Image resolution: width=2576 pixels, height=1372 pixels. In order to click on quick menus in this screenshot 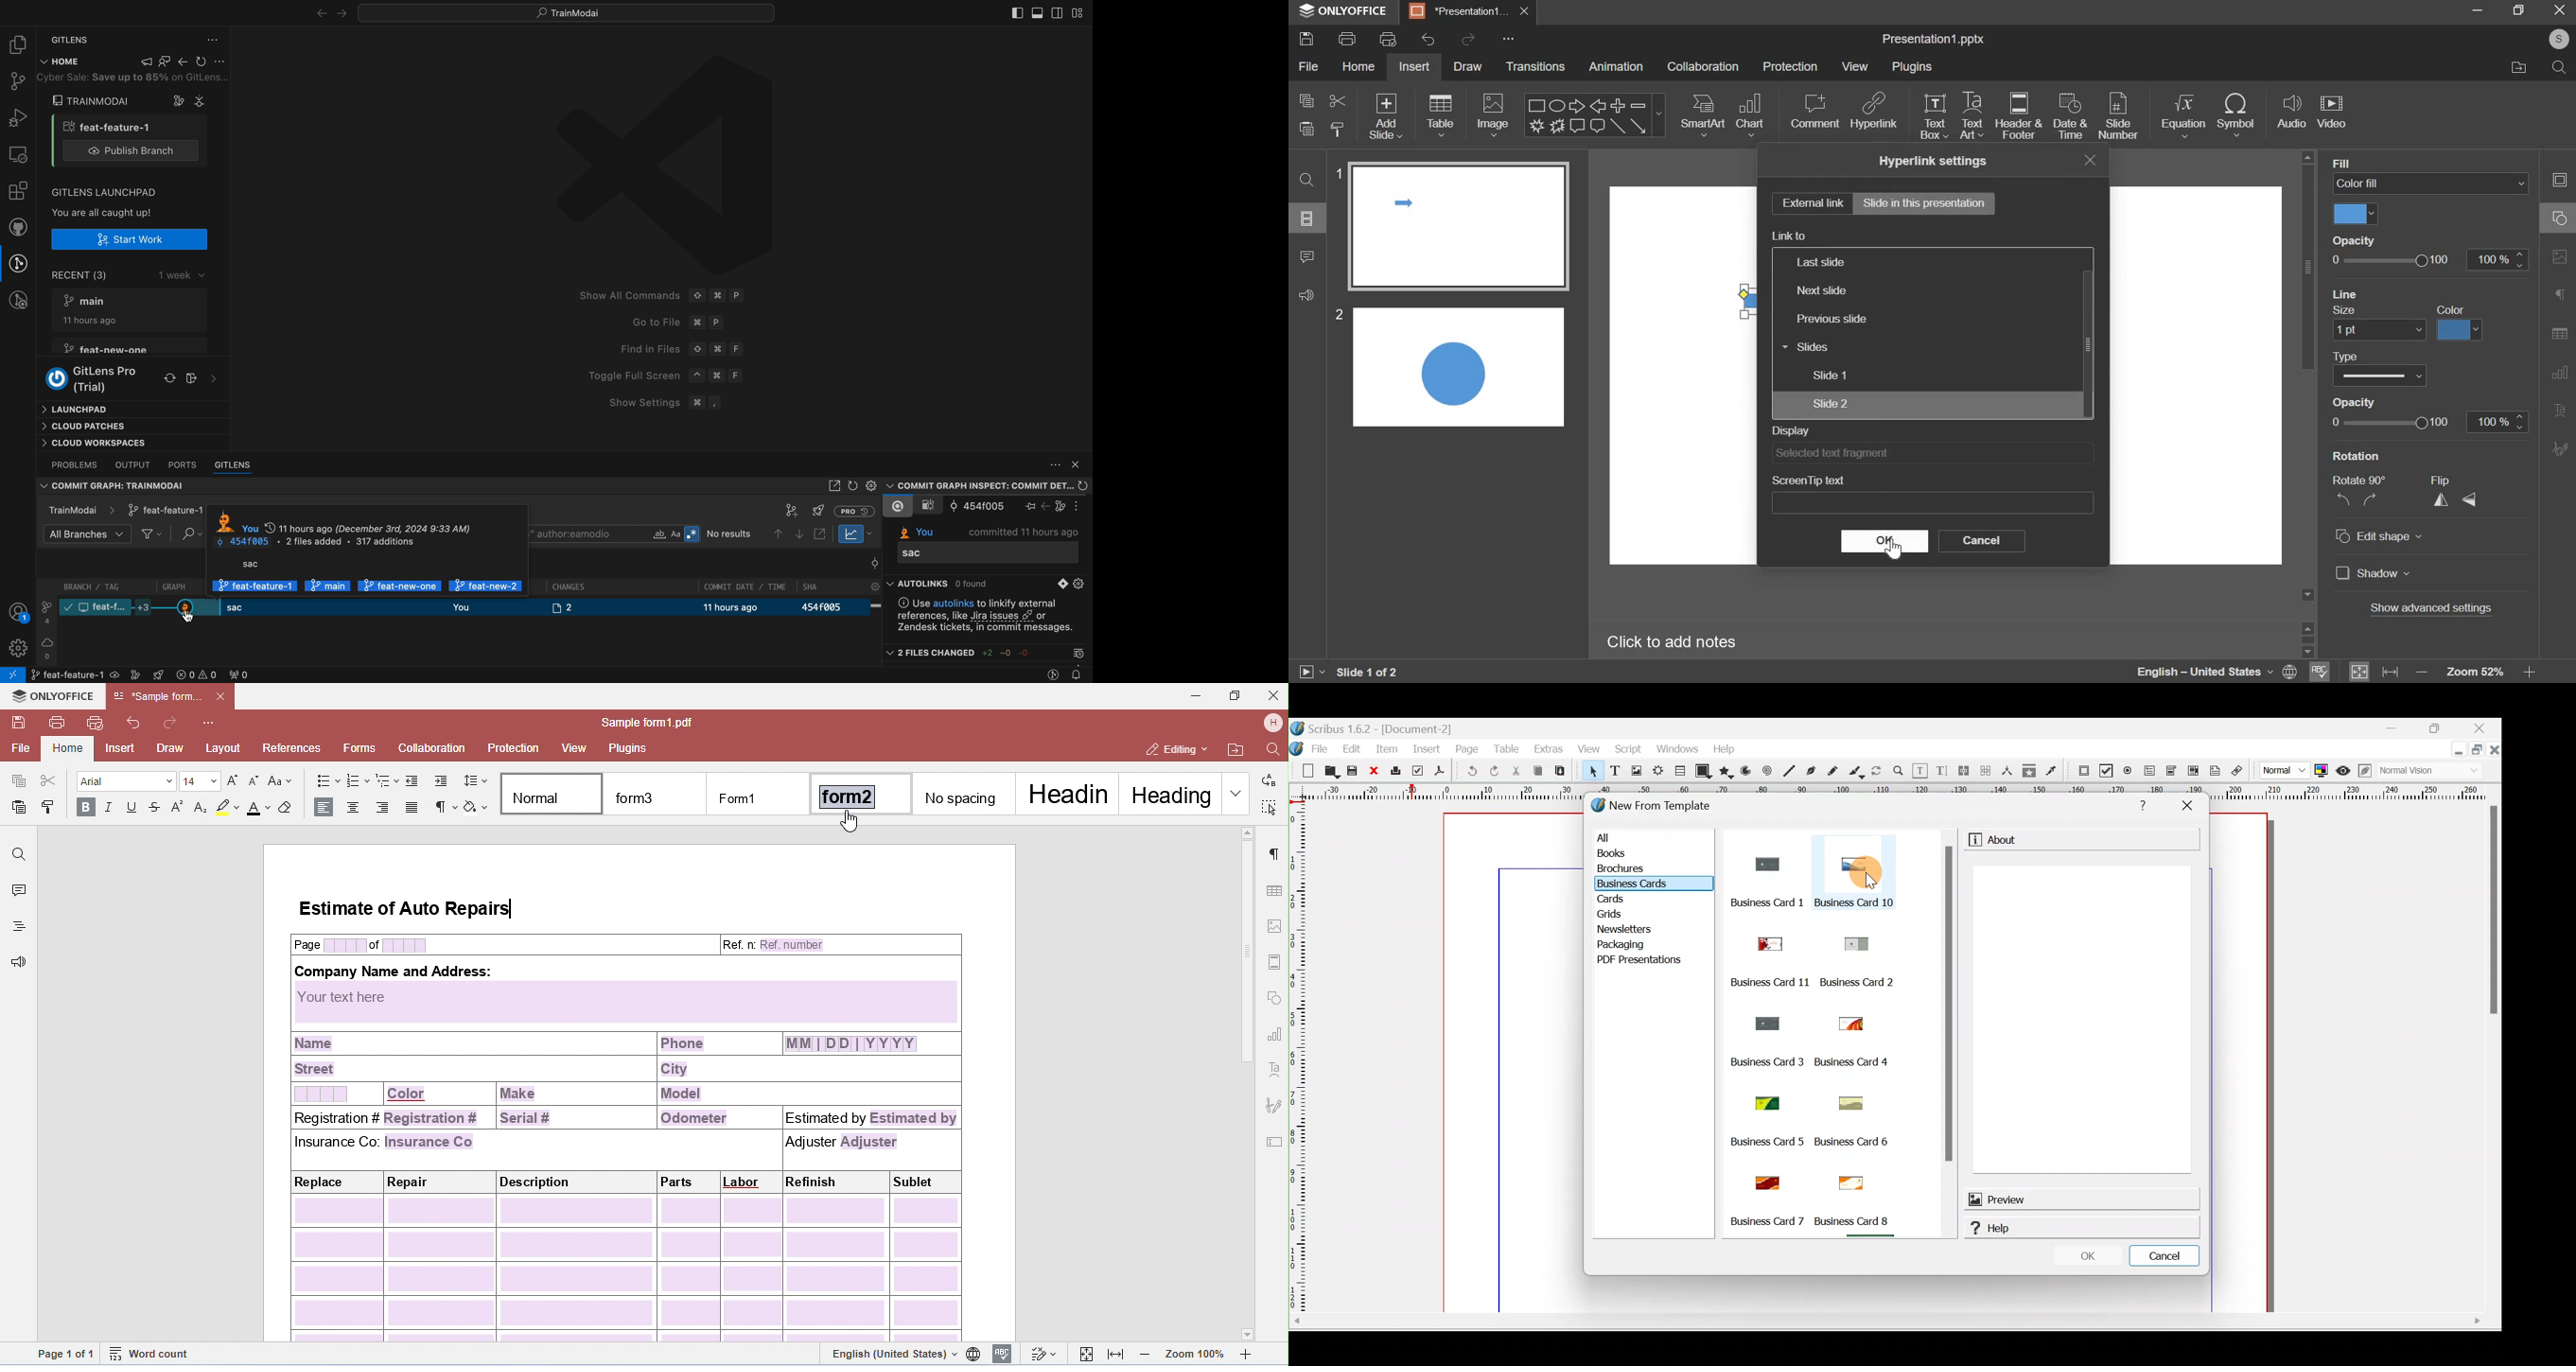, I will do `click(567, 11)`.